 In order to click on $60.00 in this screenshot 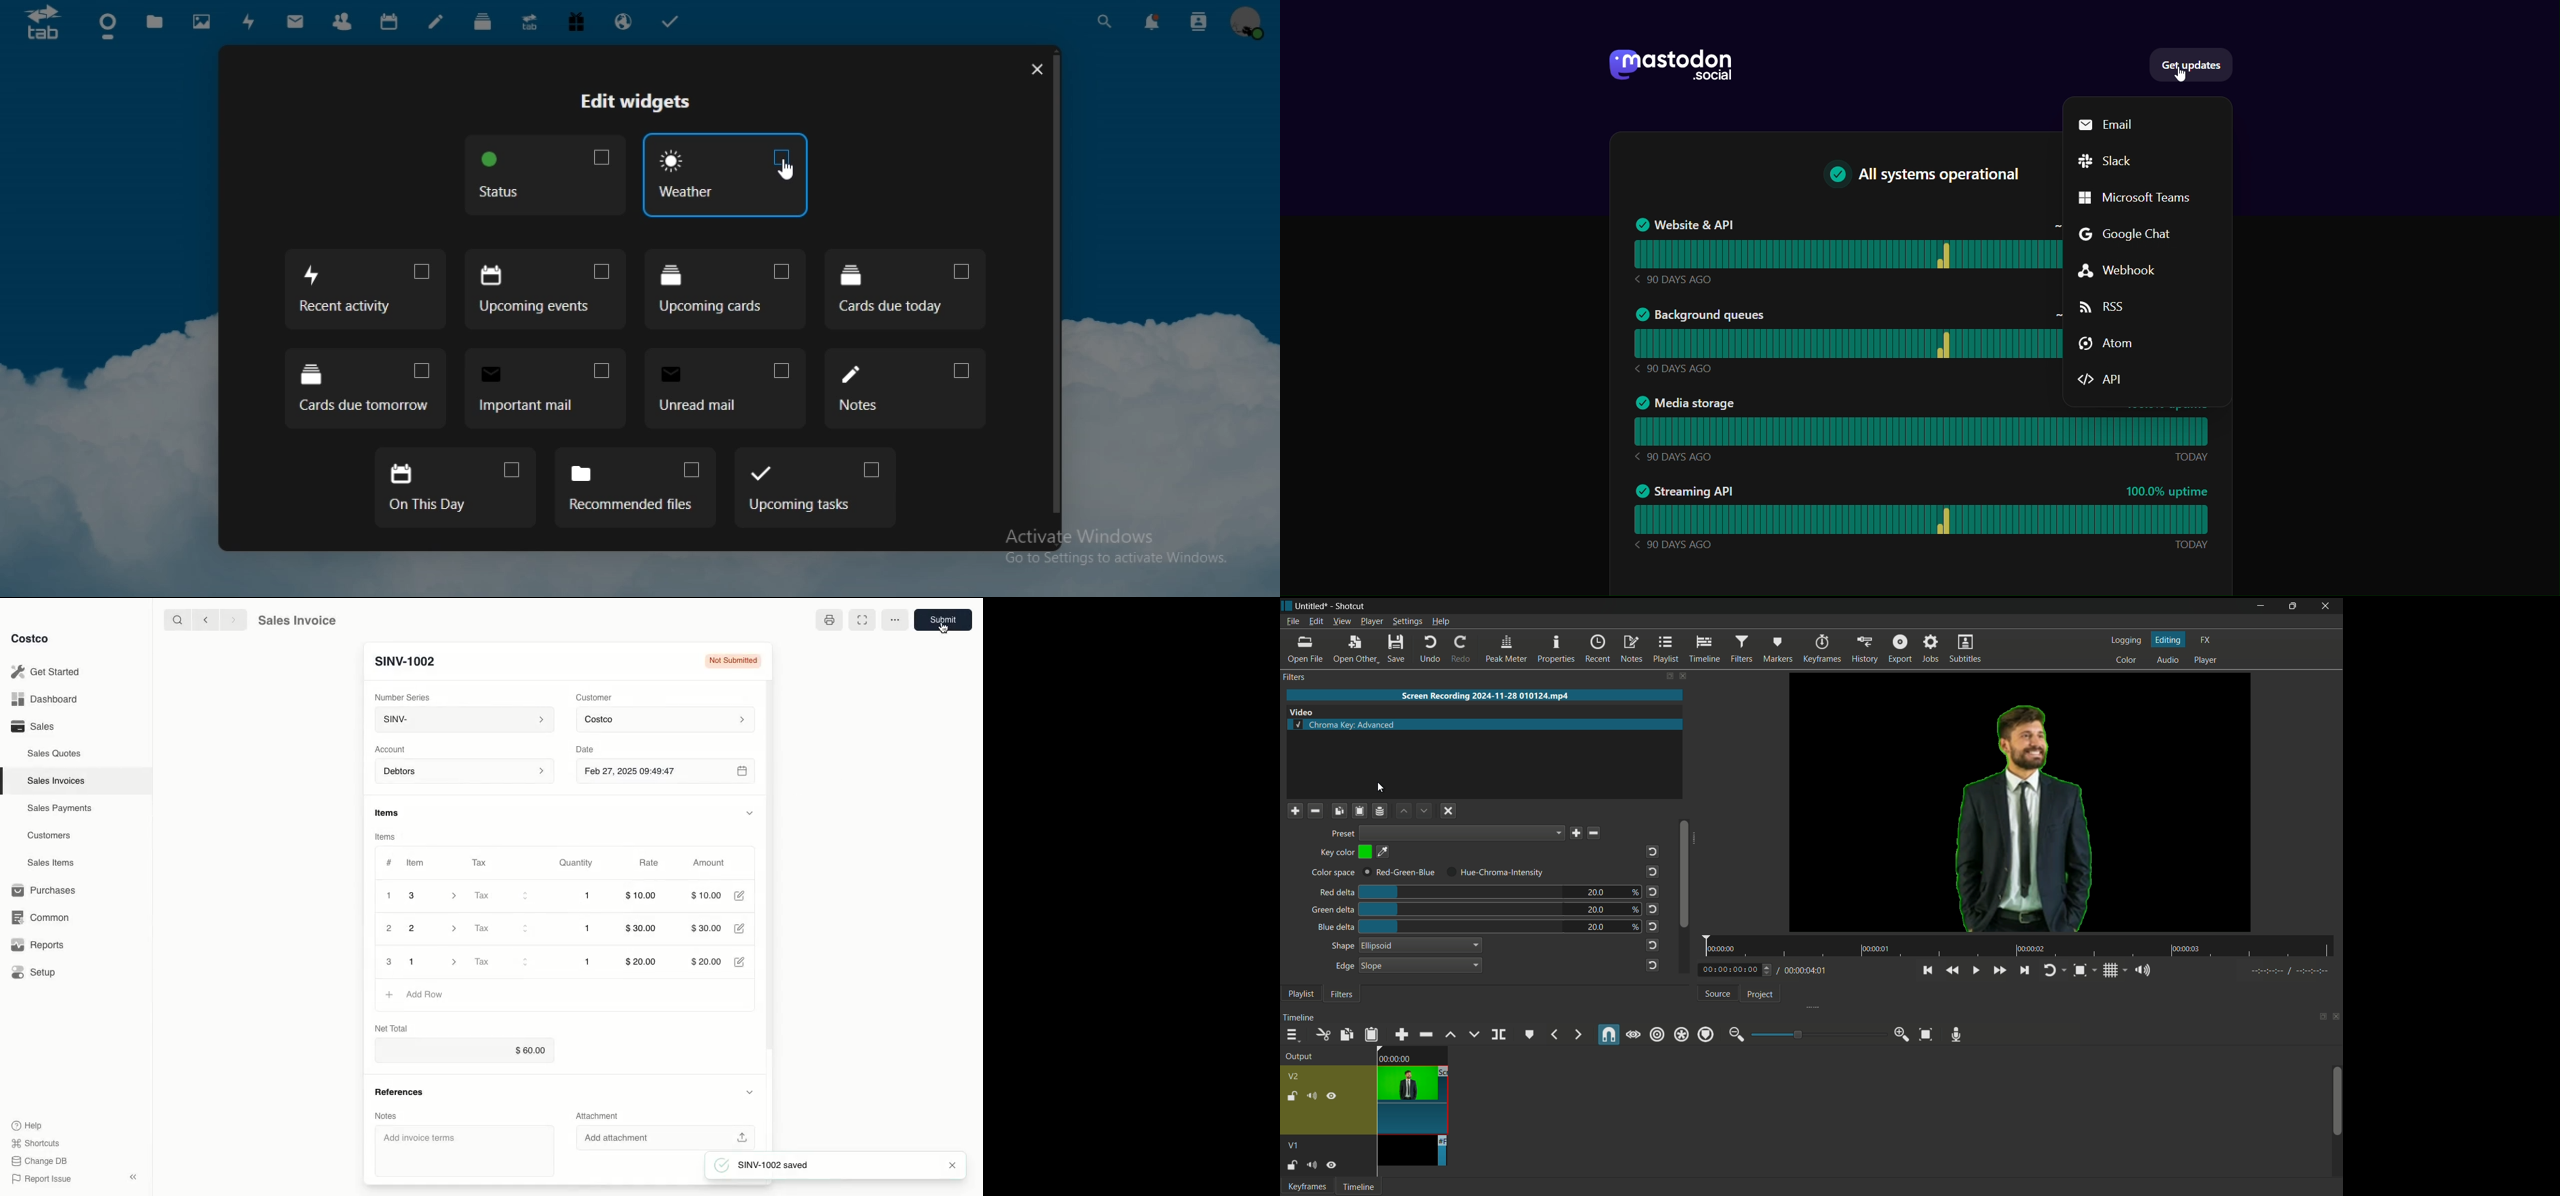, I will do `click(471, 1051)`.